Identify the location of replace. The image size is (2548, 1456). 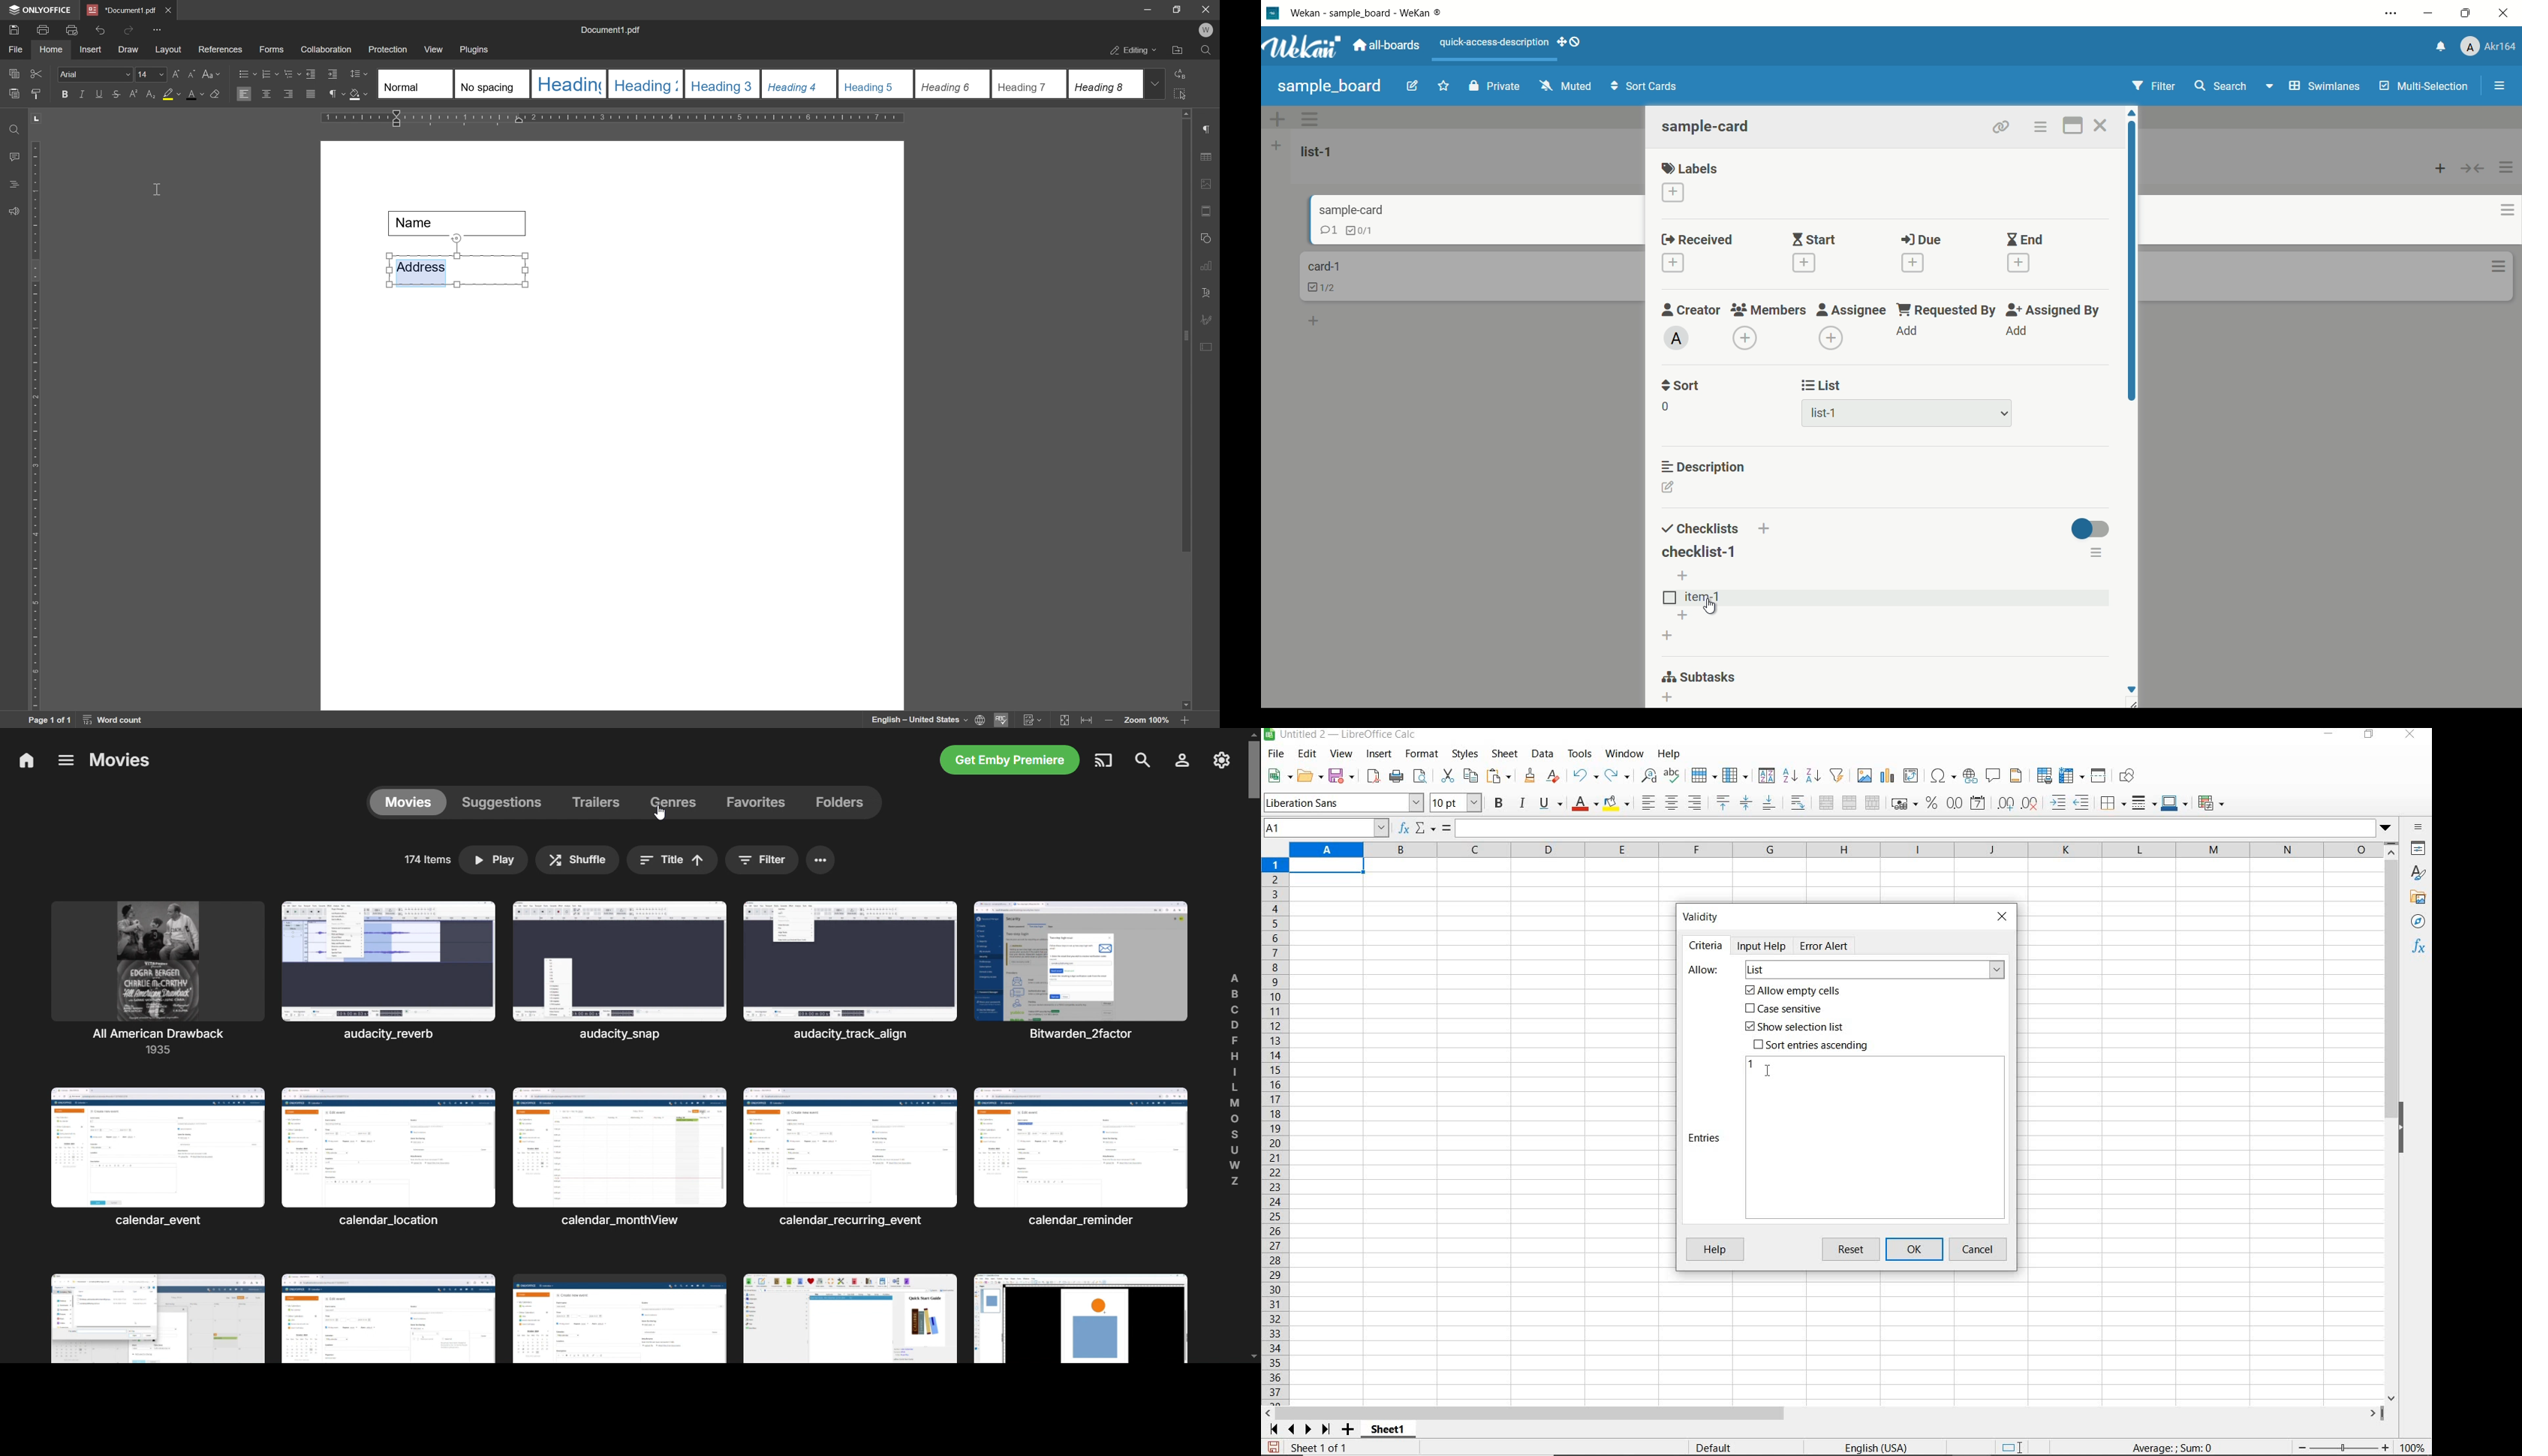
(1182, 72).